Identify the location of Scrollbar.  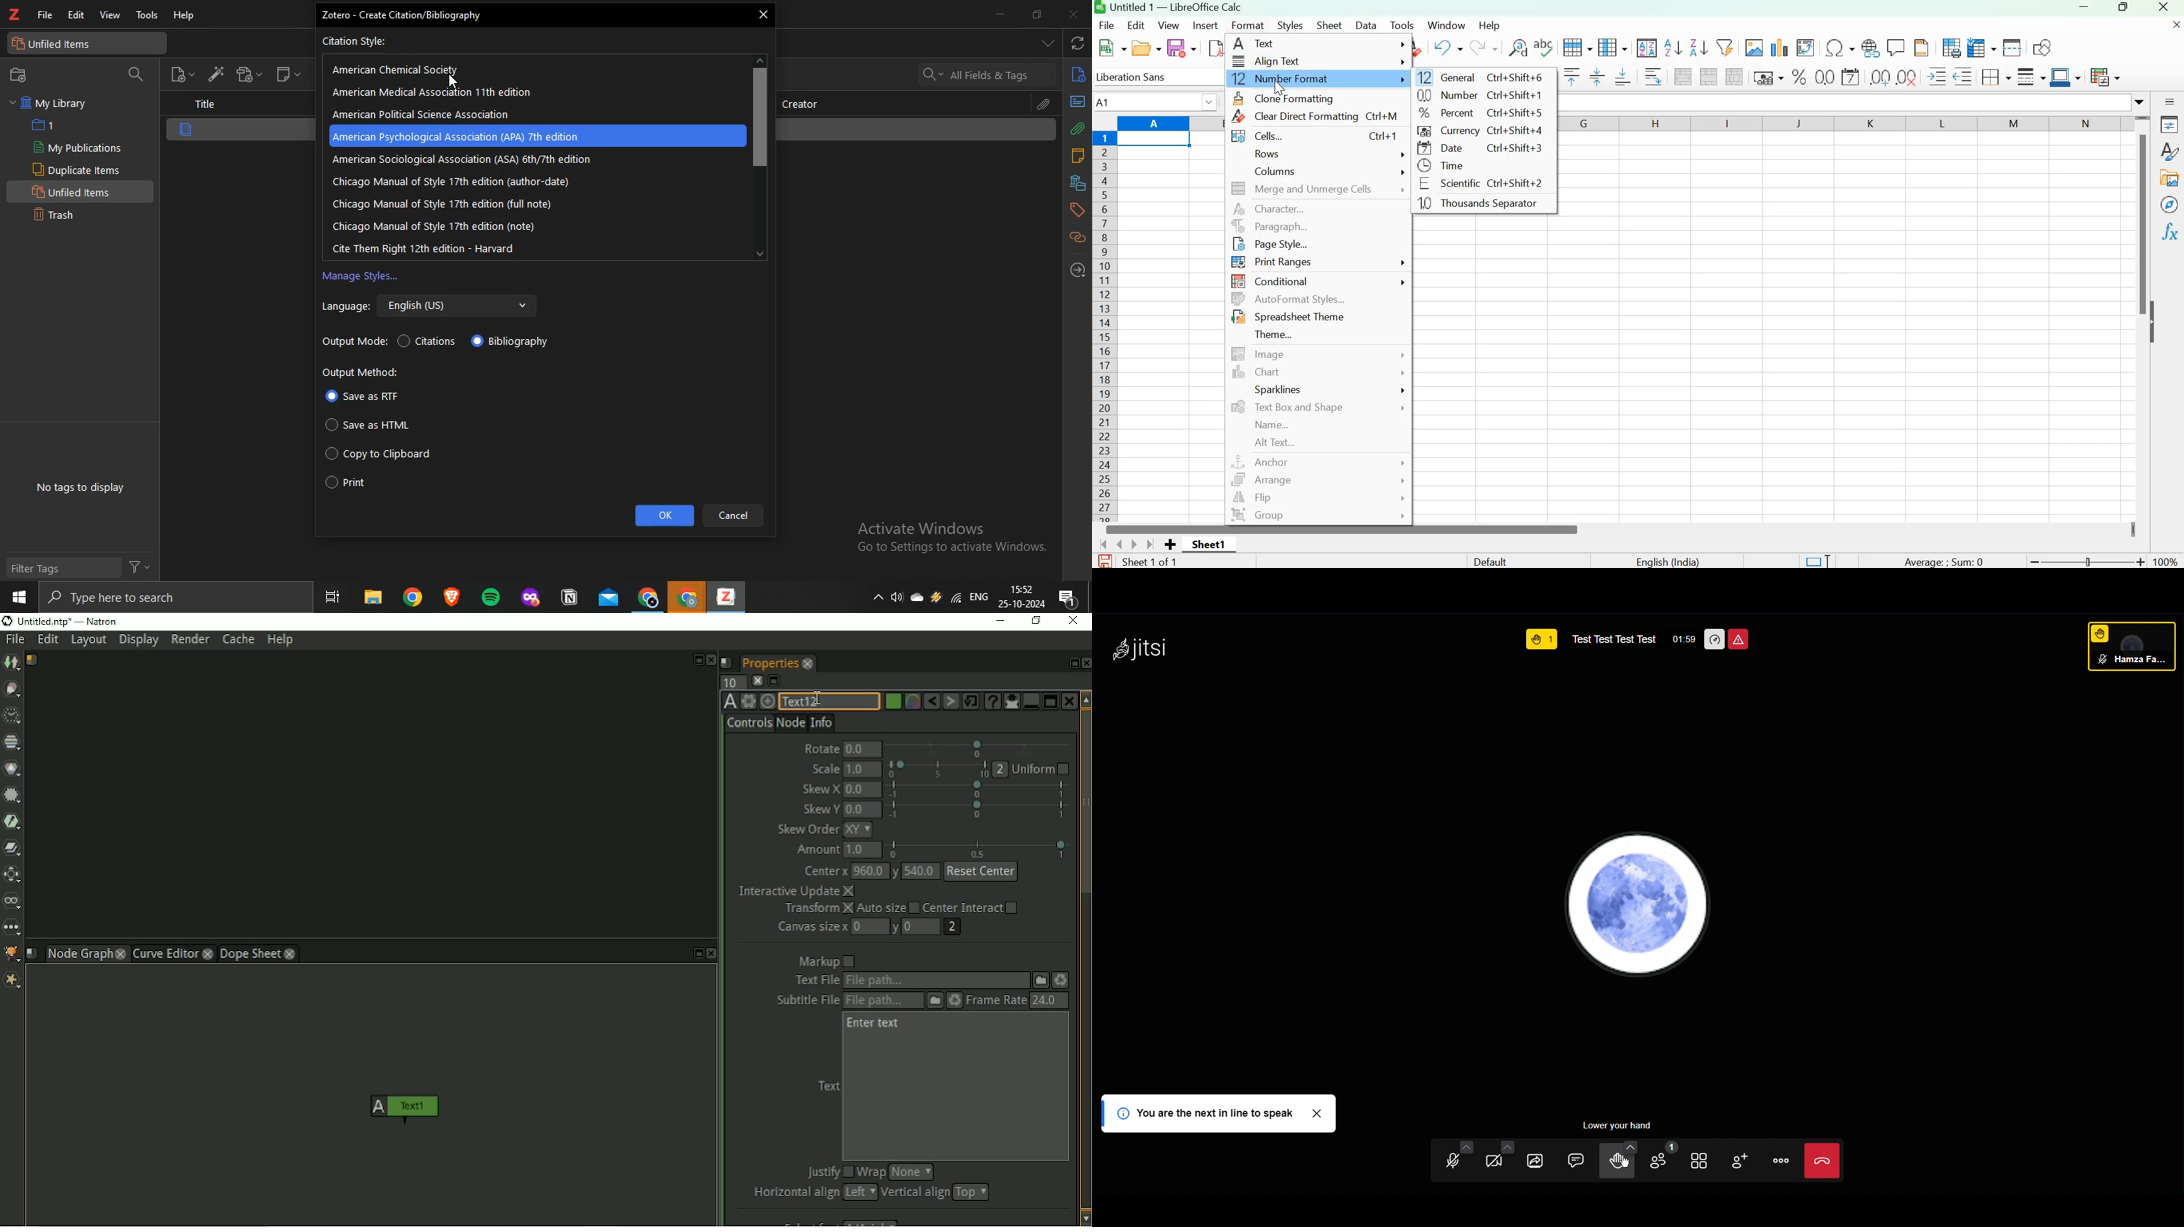
(1344, 531).